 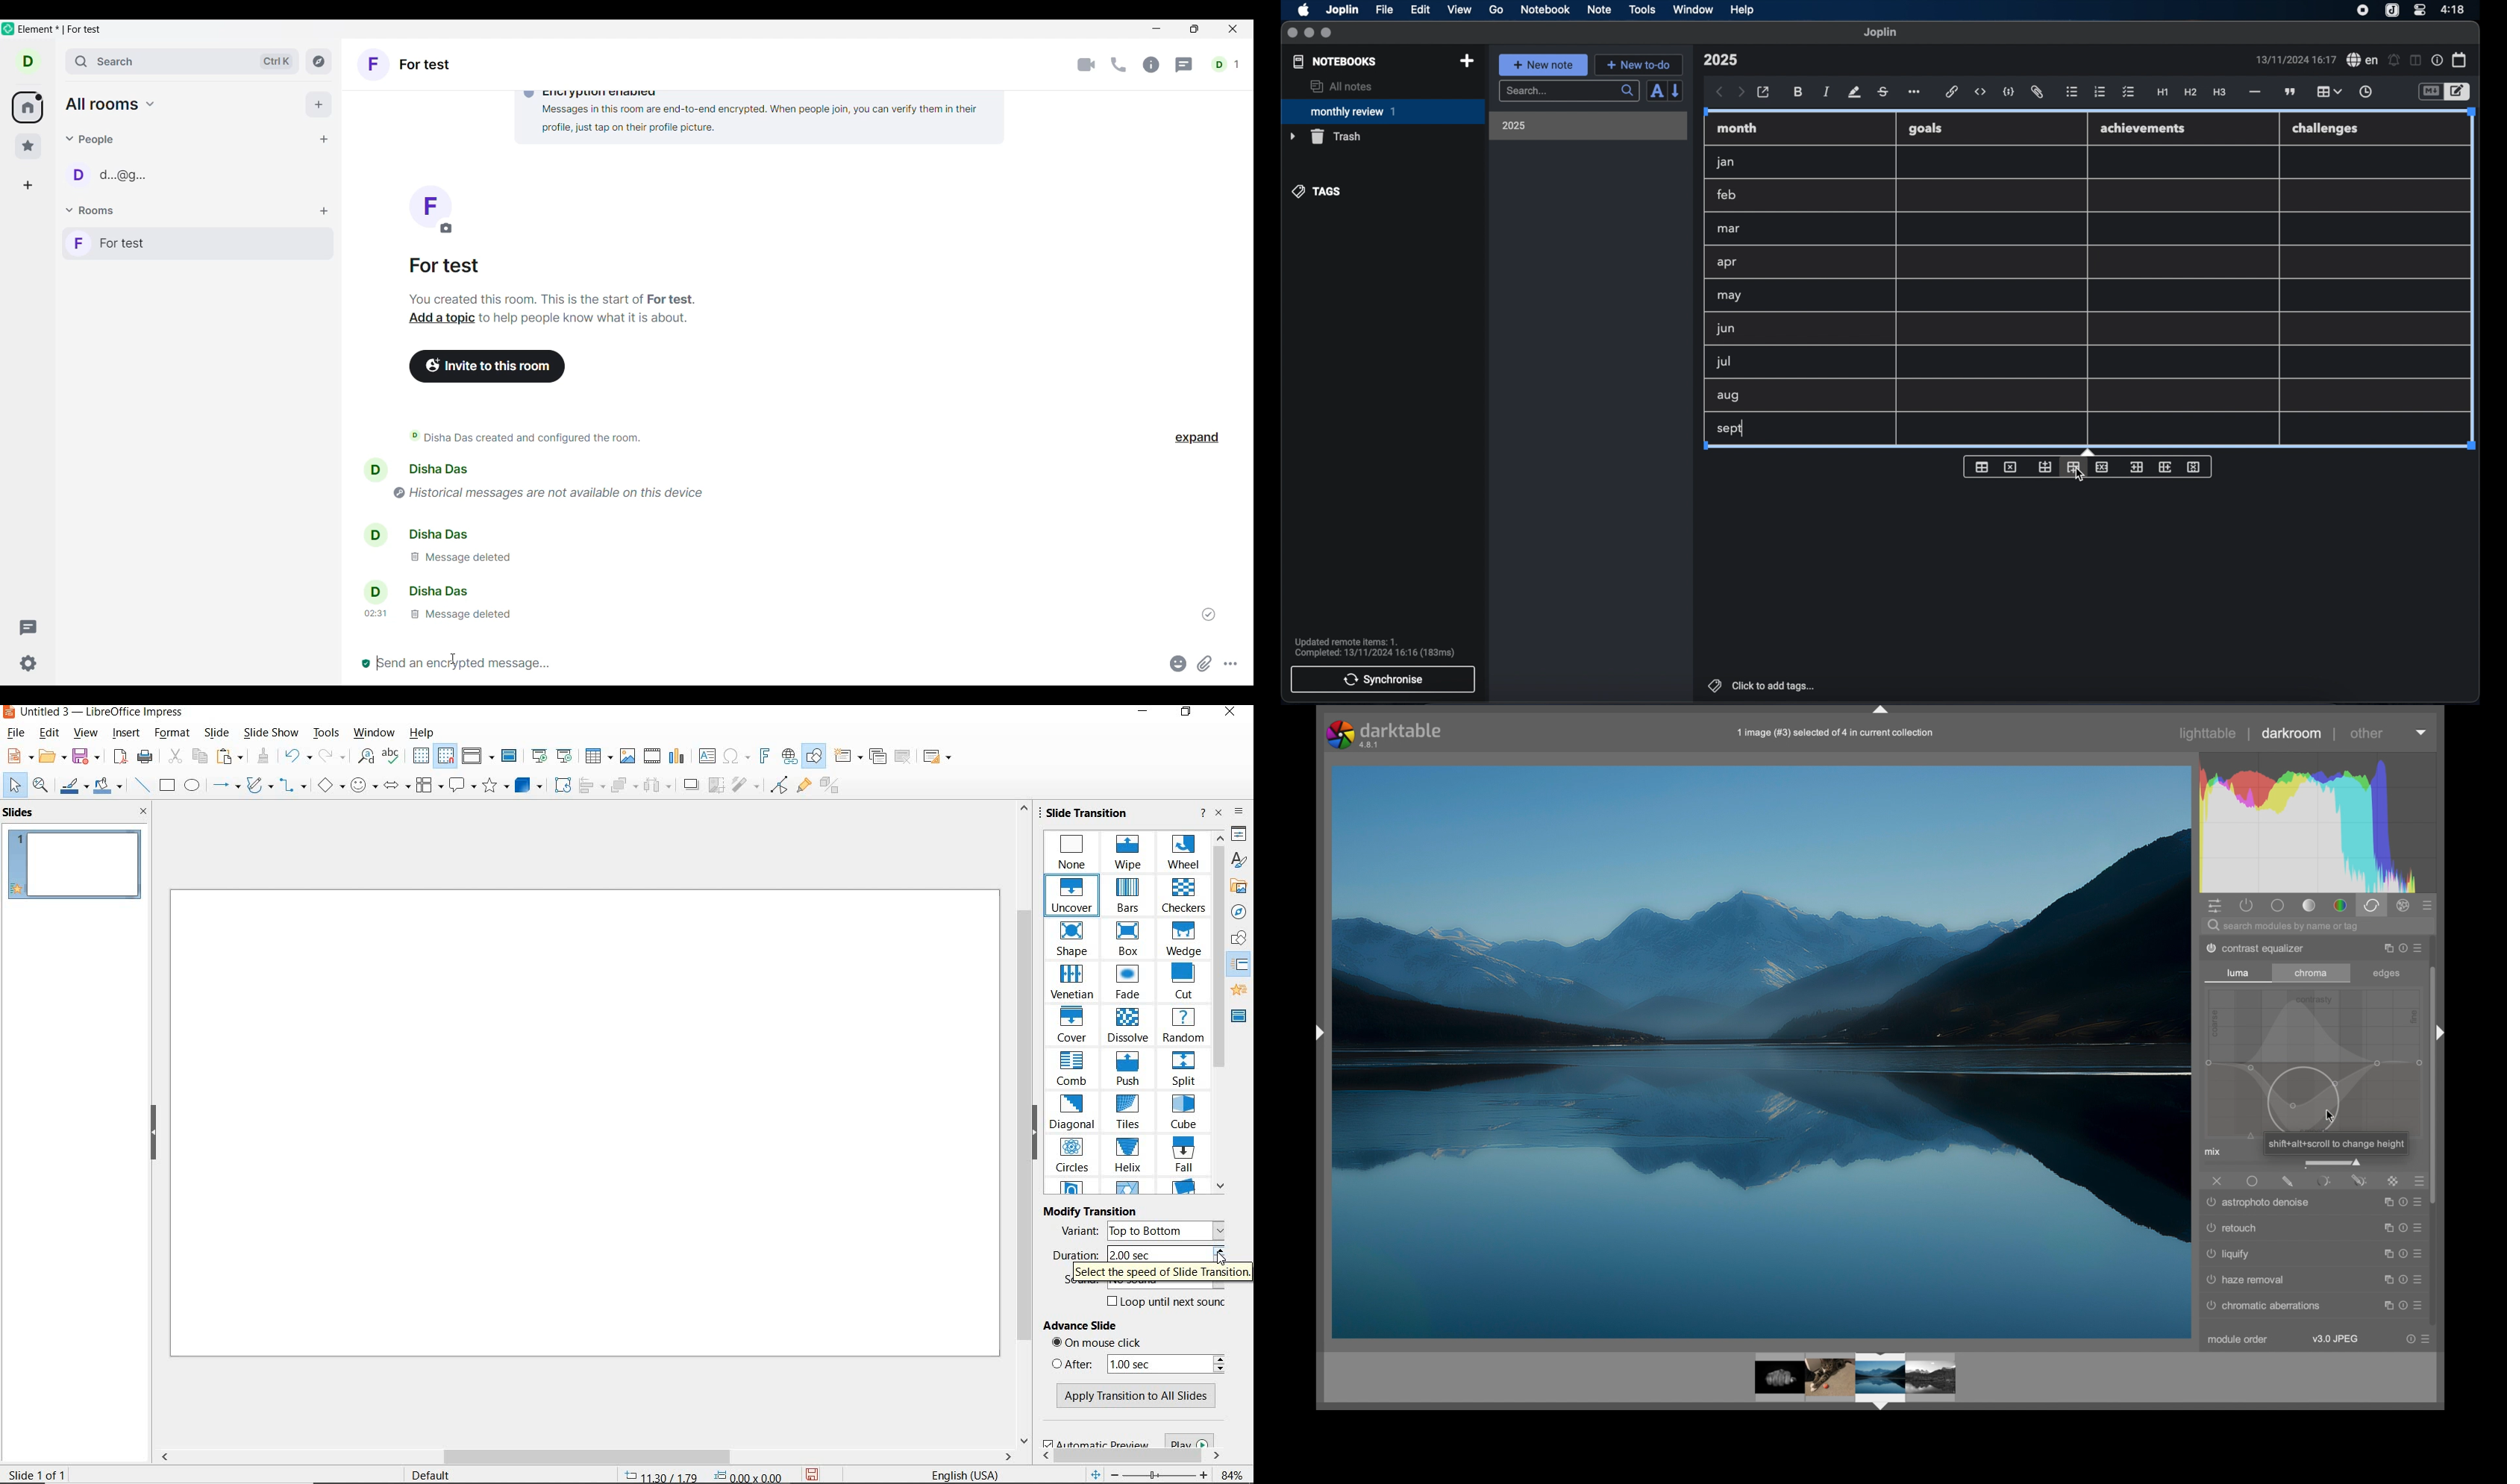 I want to click on NEW SLIDE, so click(x=848, y=757).